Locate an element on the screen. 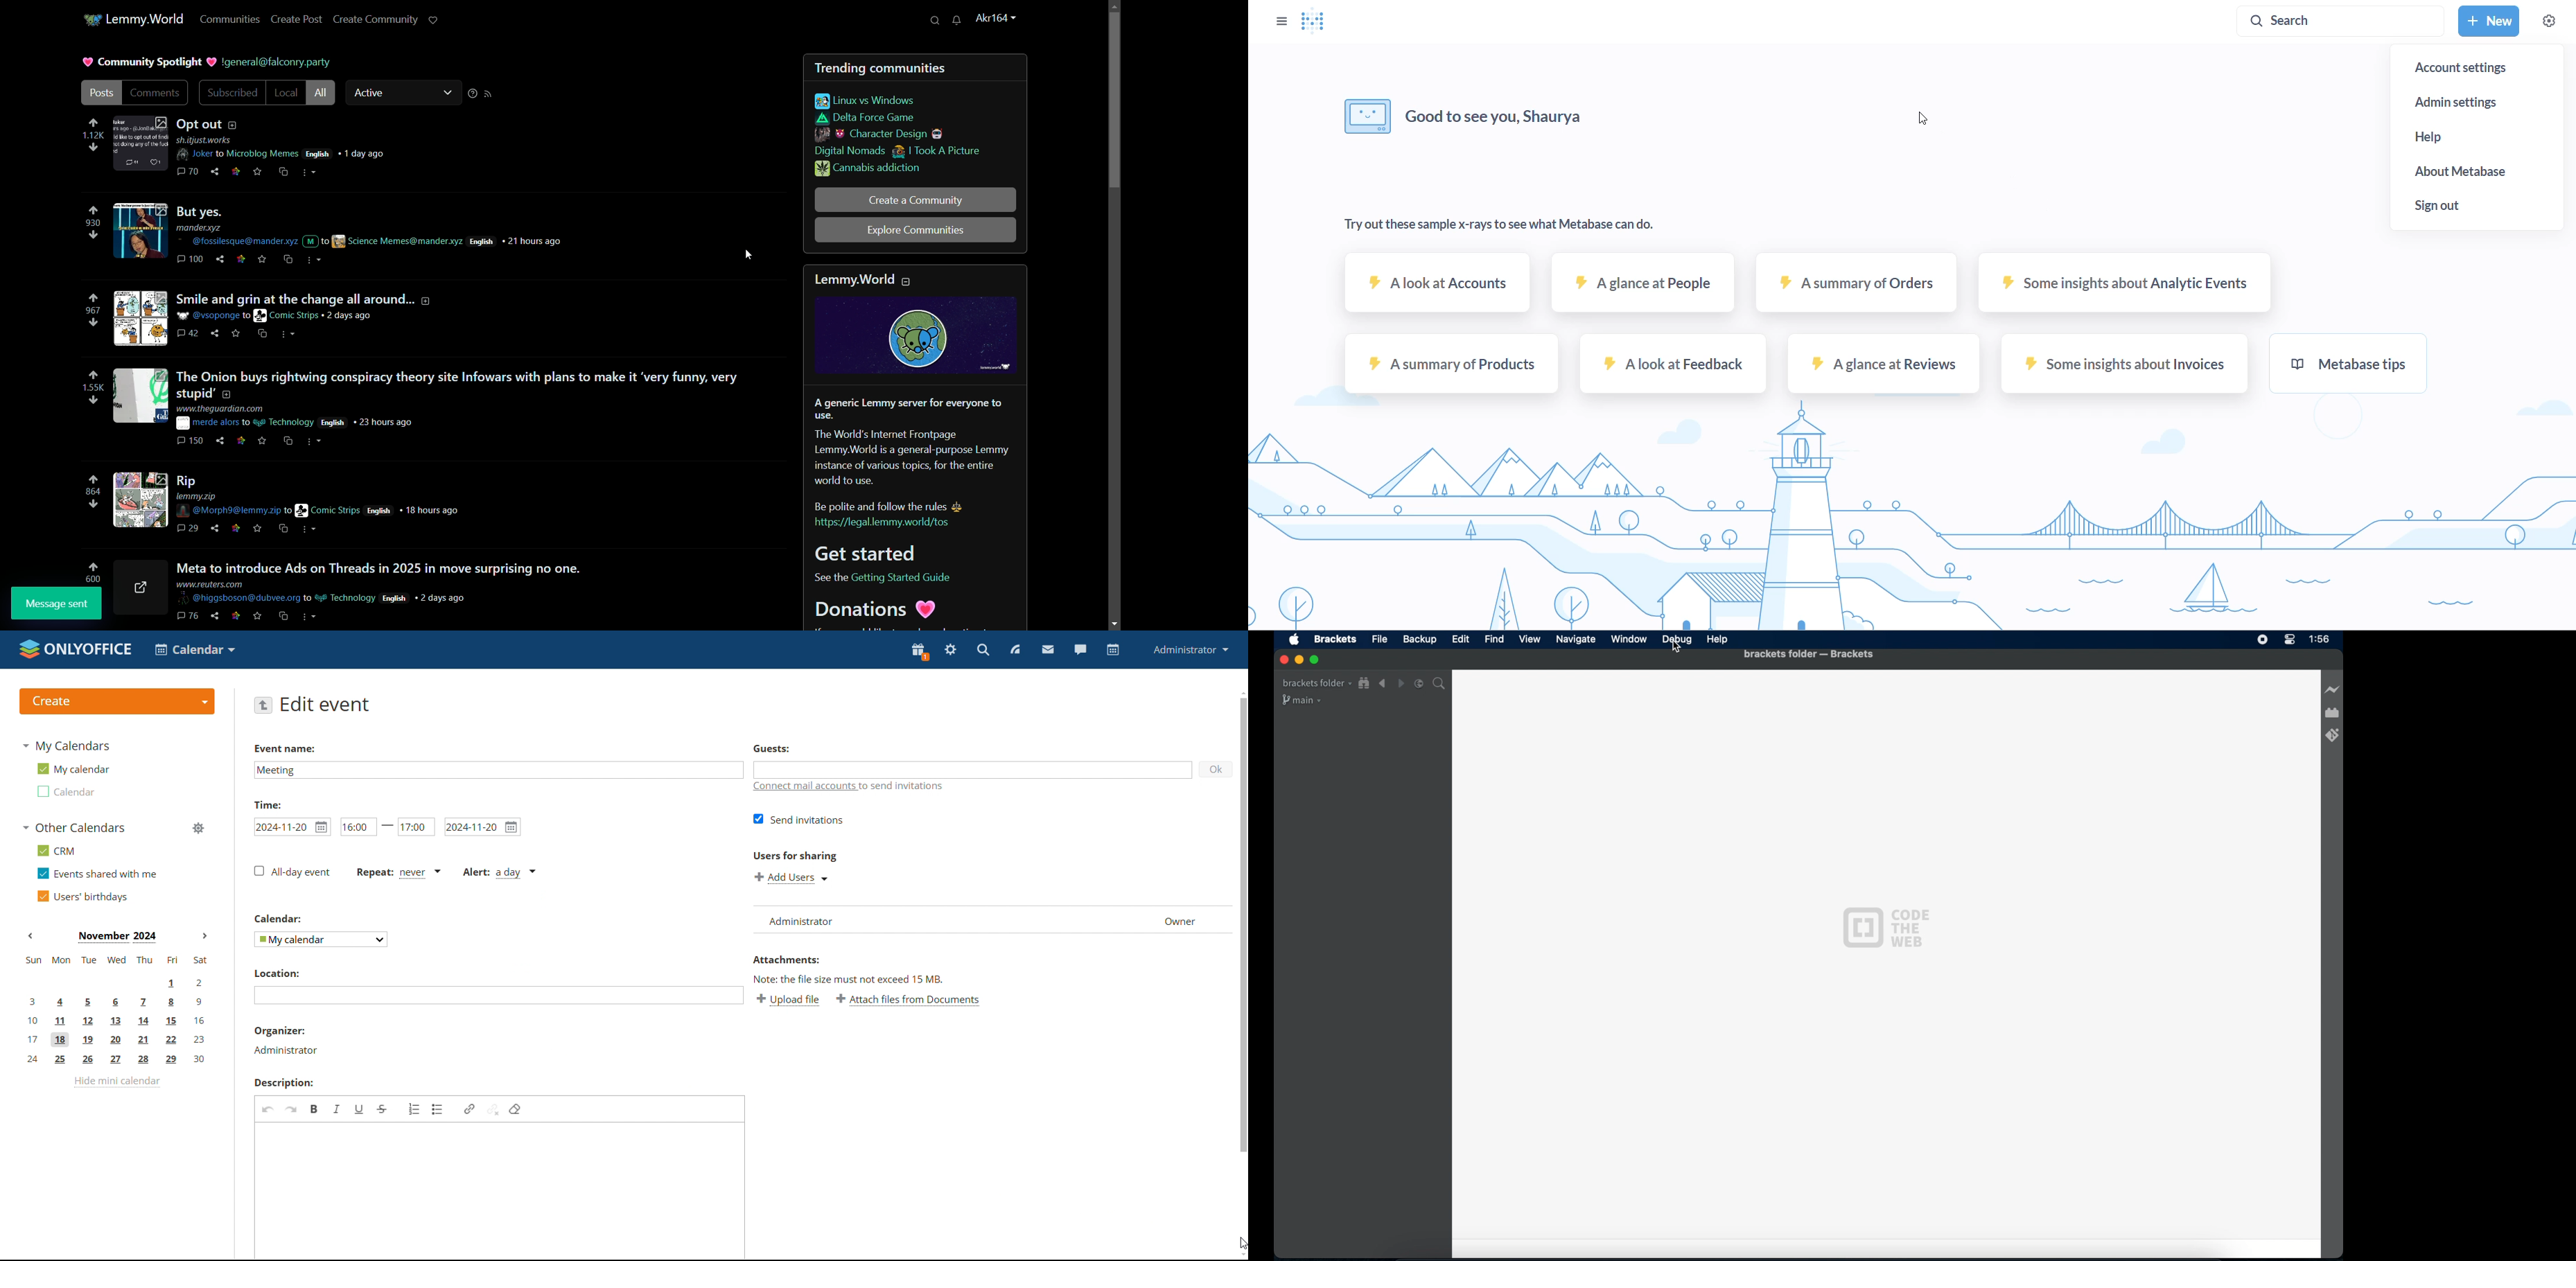  cs is located at coordinates (286, 526).